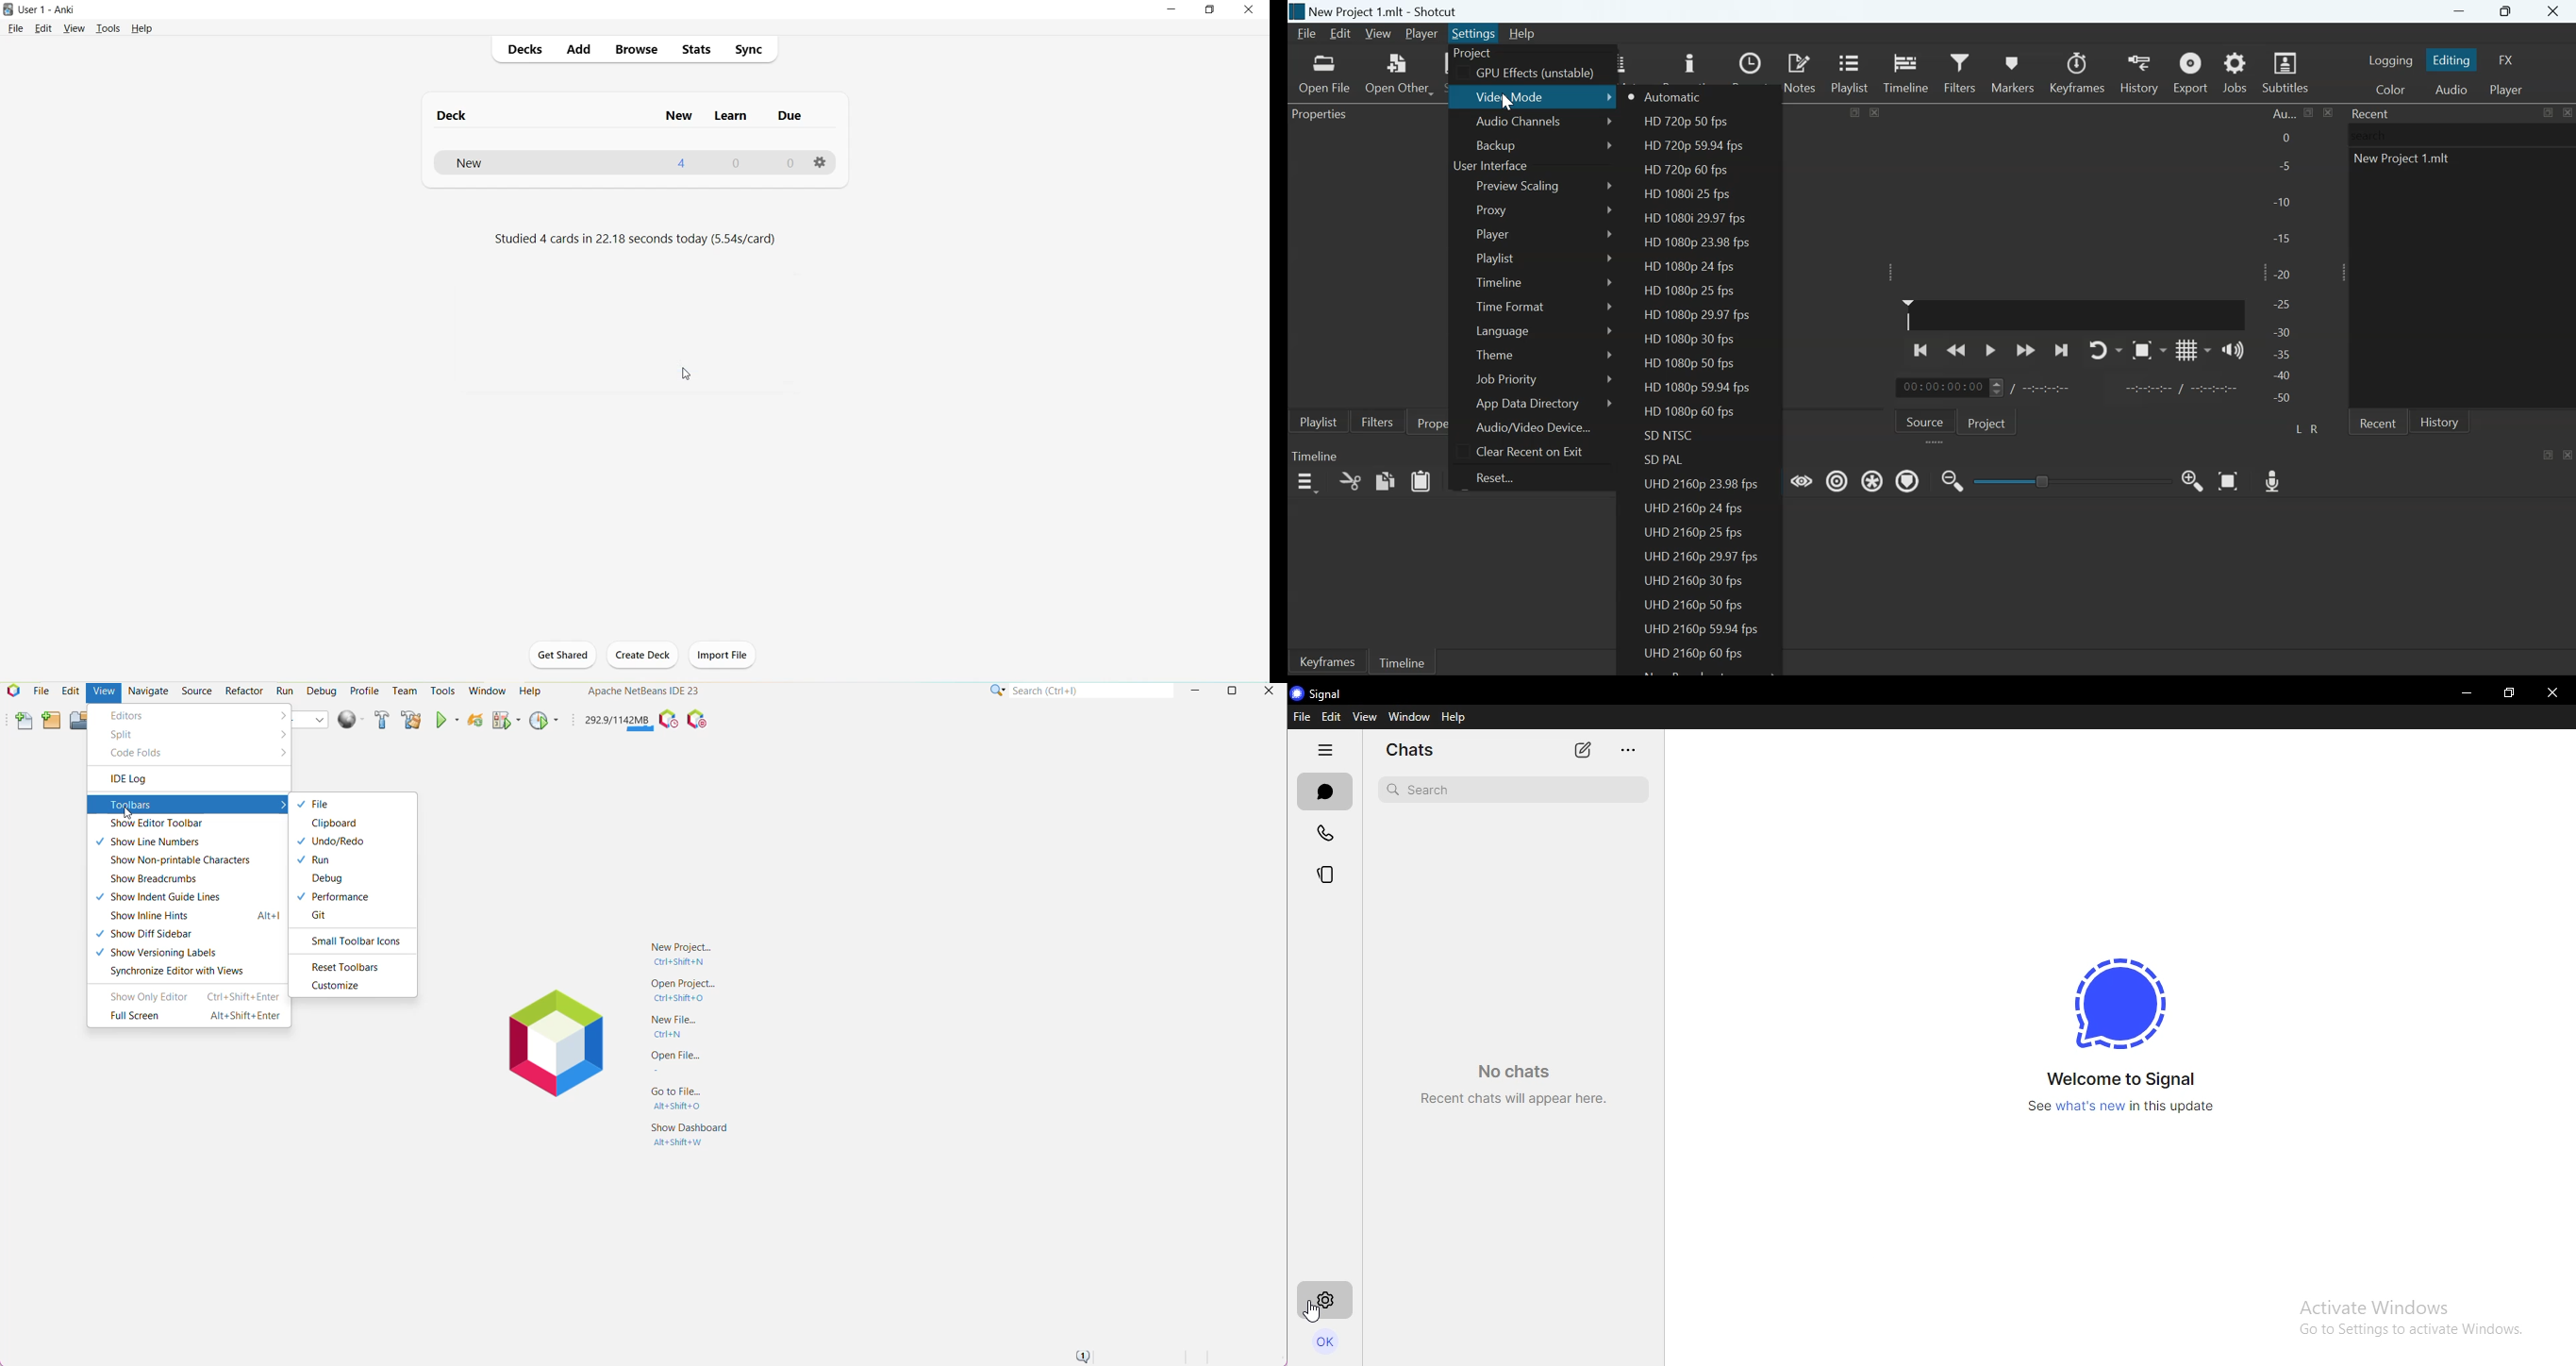  What do you see at coordinates (2078, 73) in the screenshot?
I see `Keyframes` at bounding box center [2078, 73].